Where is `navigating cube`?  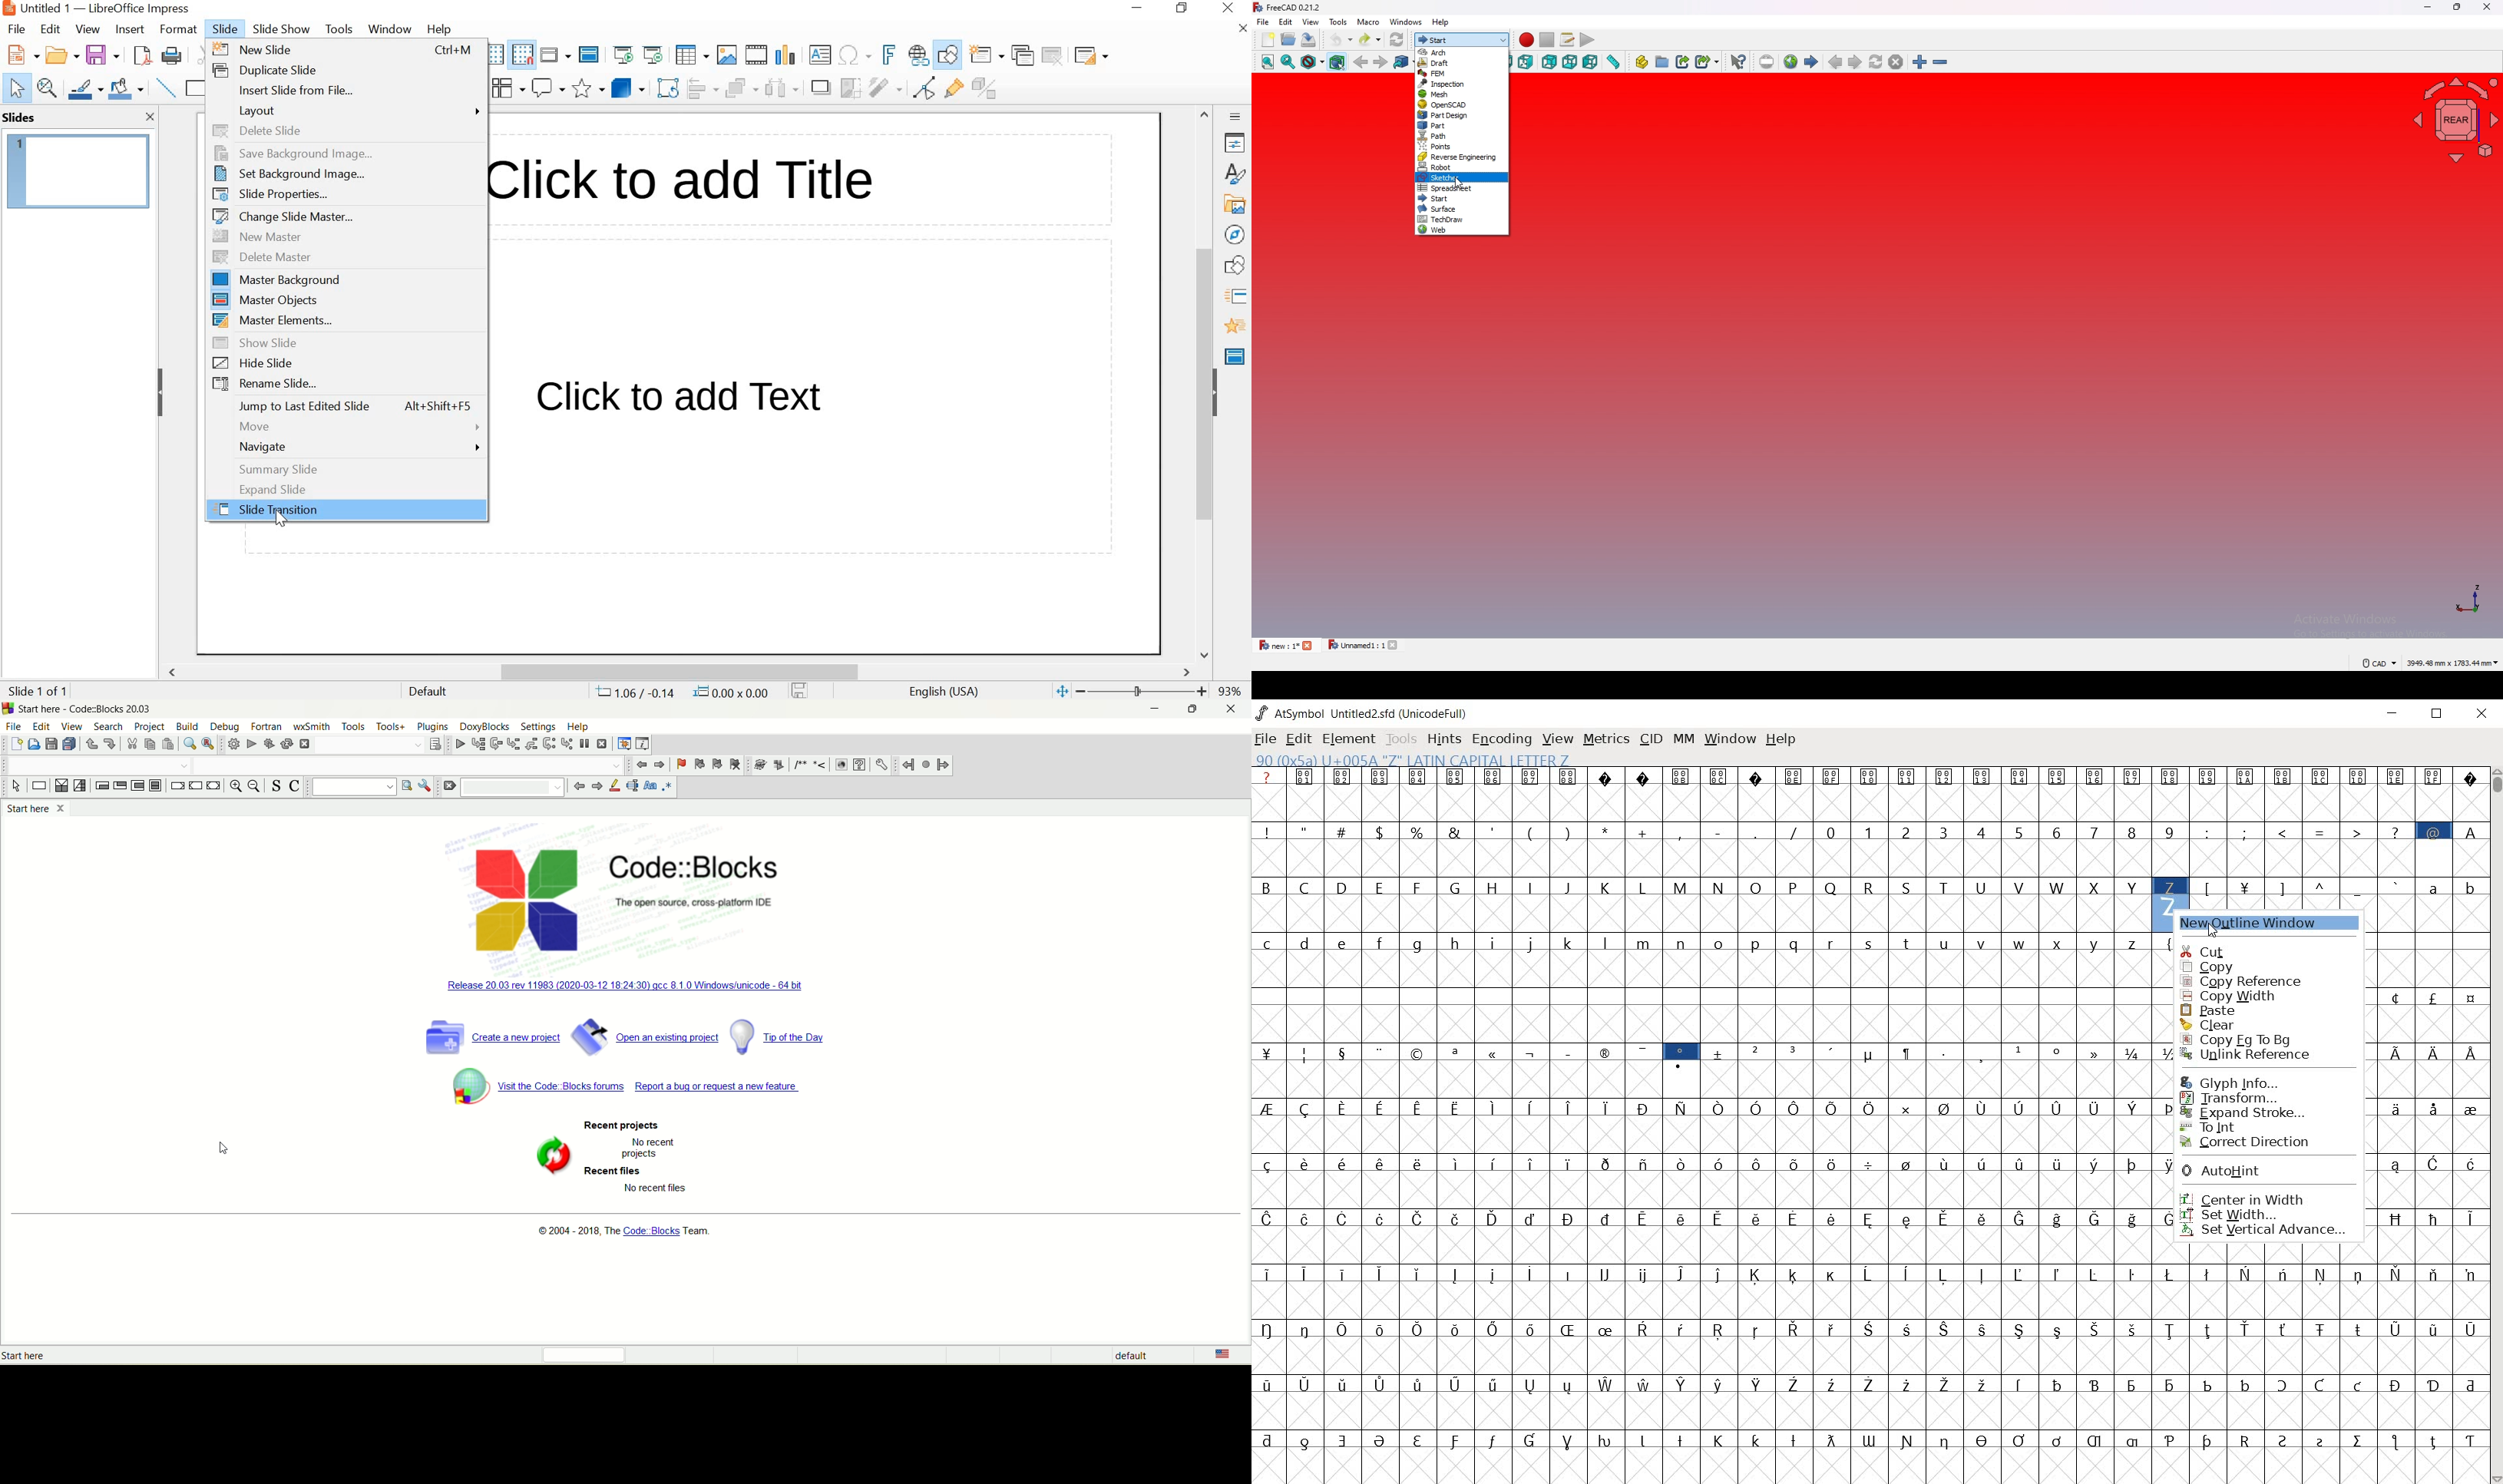
navigating cube is located at coordinates (2453, 120).